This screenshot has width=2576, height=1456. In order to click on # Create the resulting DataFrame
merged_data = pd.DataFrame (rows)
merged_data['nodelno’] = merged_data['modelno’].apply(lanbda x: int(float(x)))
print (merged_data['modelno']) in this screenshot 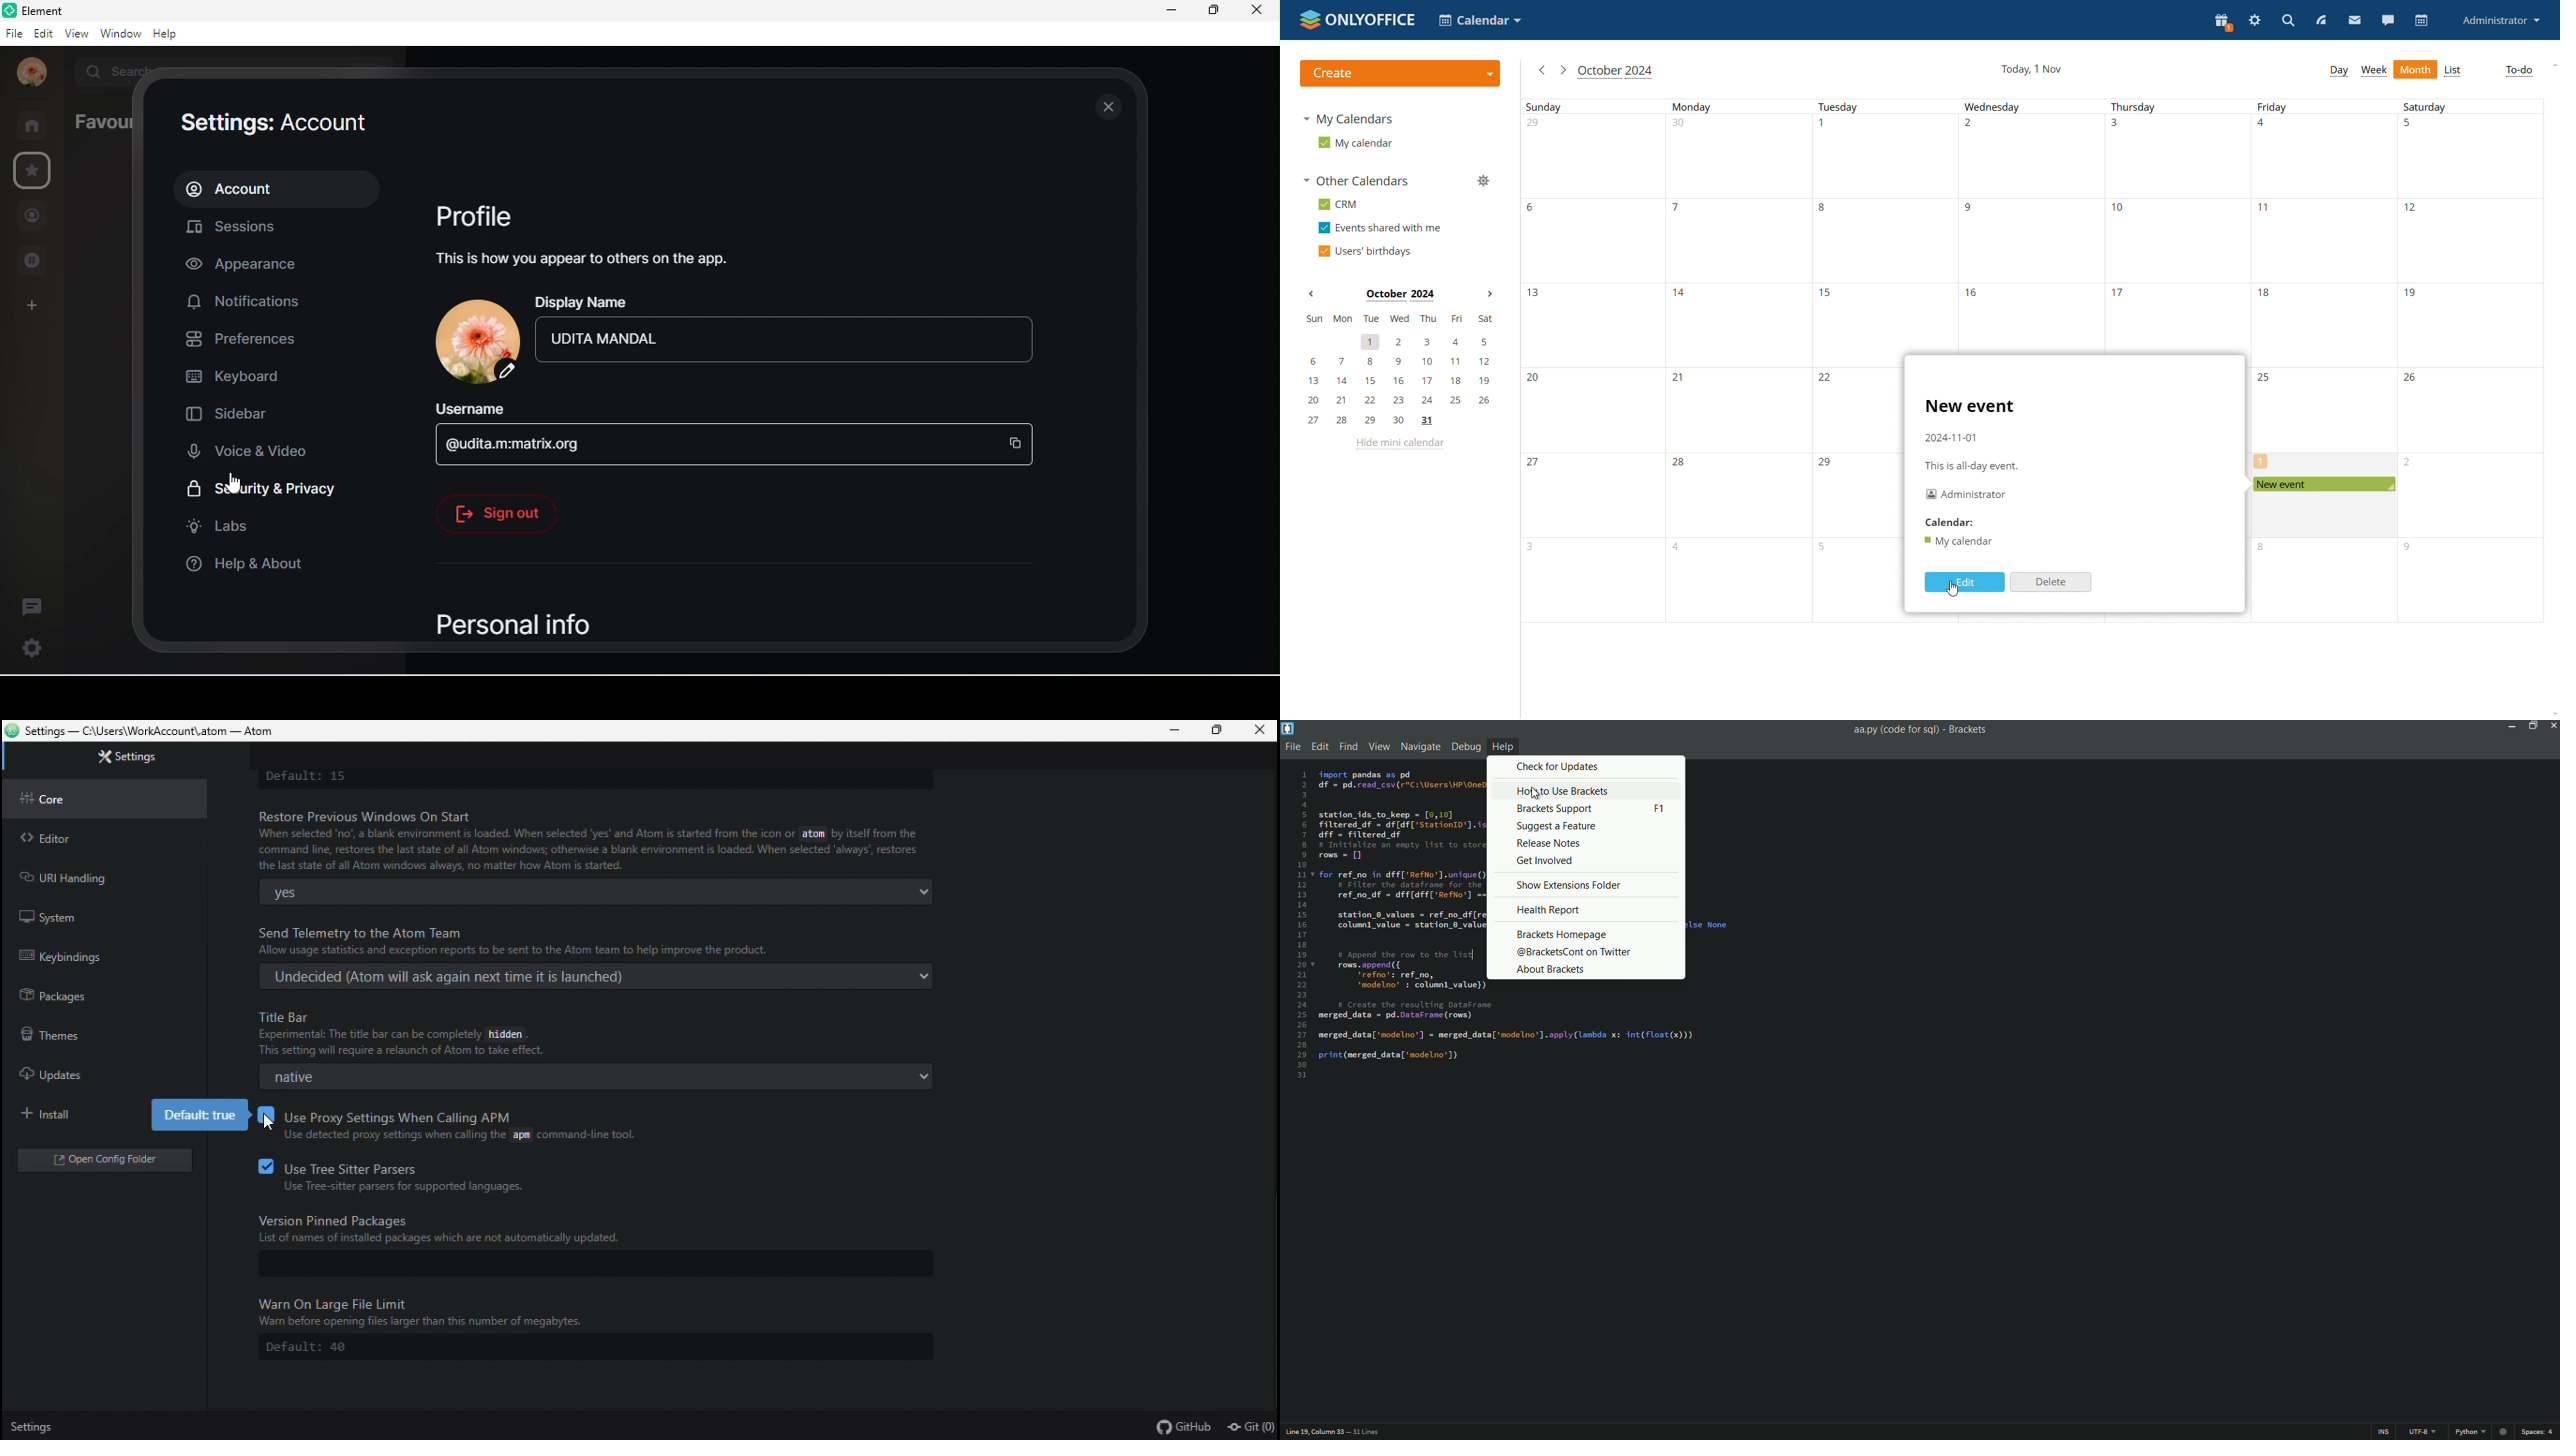, I will do `click(1513, 1038)`.